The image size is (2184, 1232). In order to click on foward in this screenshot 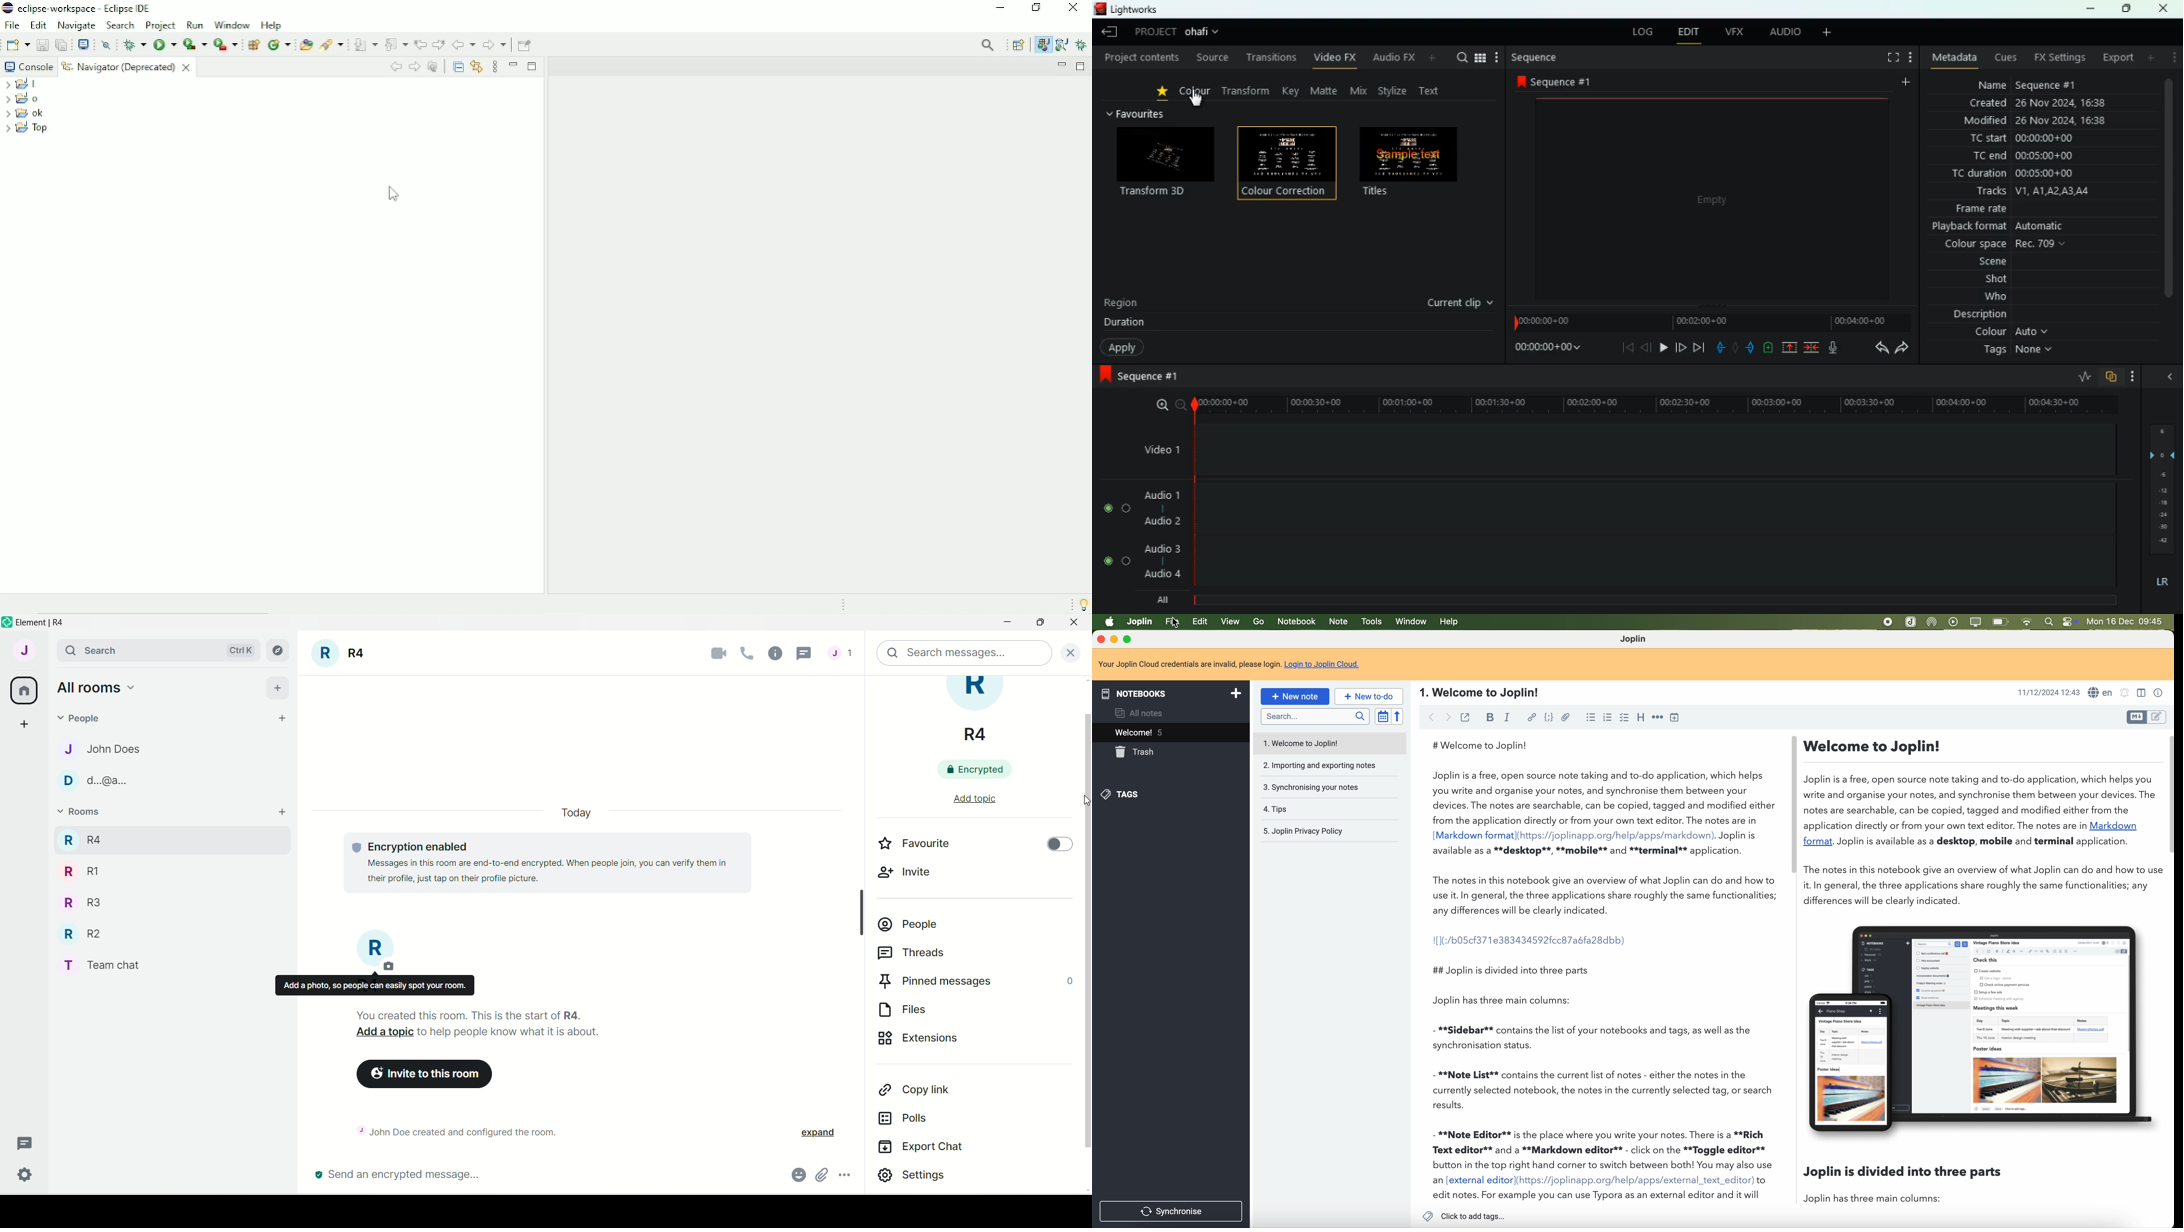, I will do `click(1450, 718)`.